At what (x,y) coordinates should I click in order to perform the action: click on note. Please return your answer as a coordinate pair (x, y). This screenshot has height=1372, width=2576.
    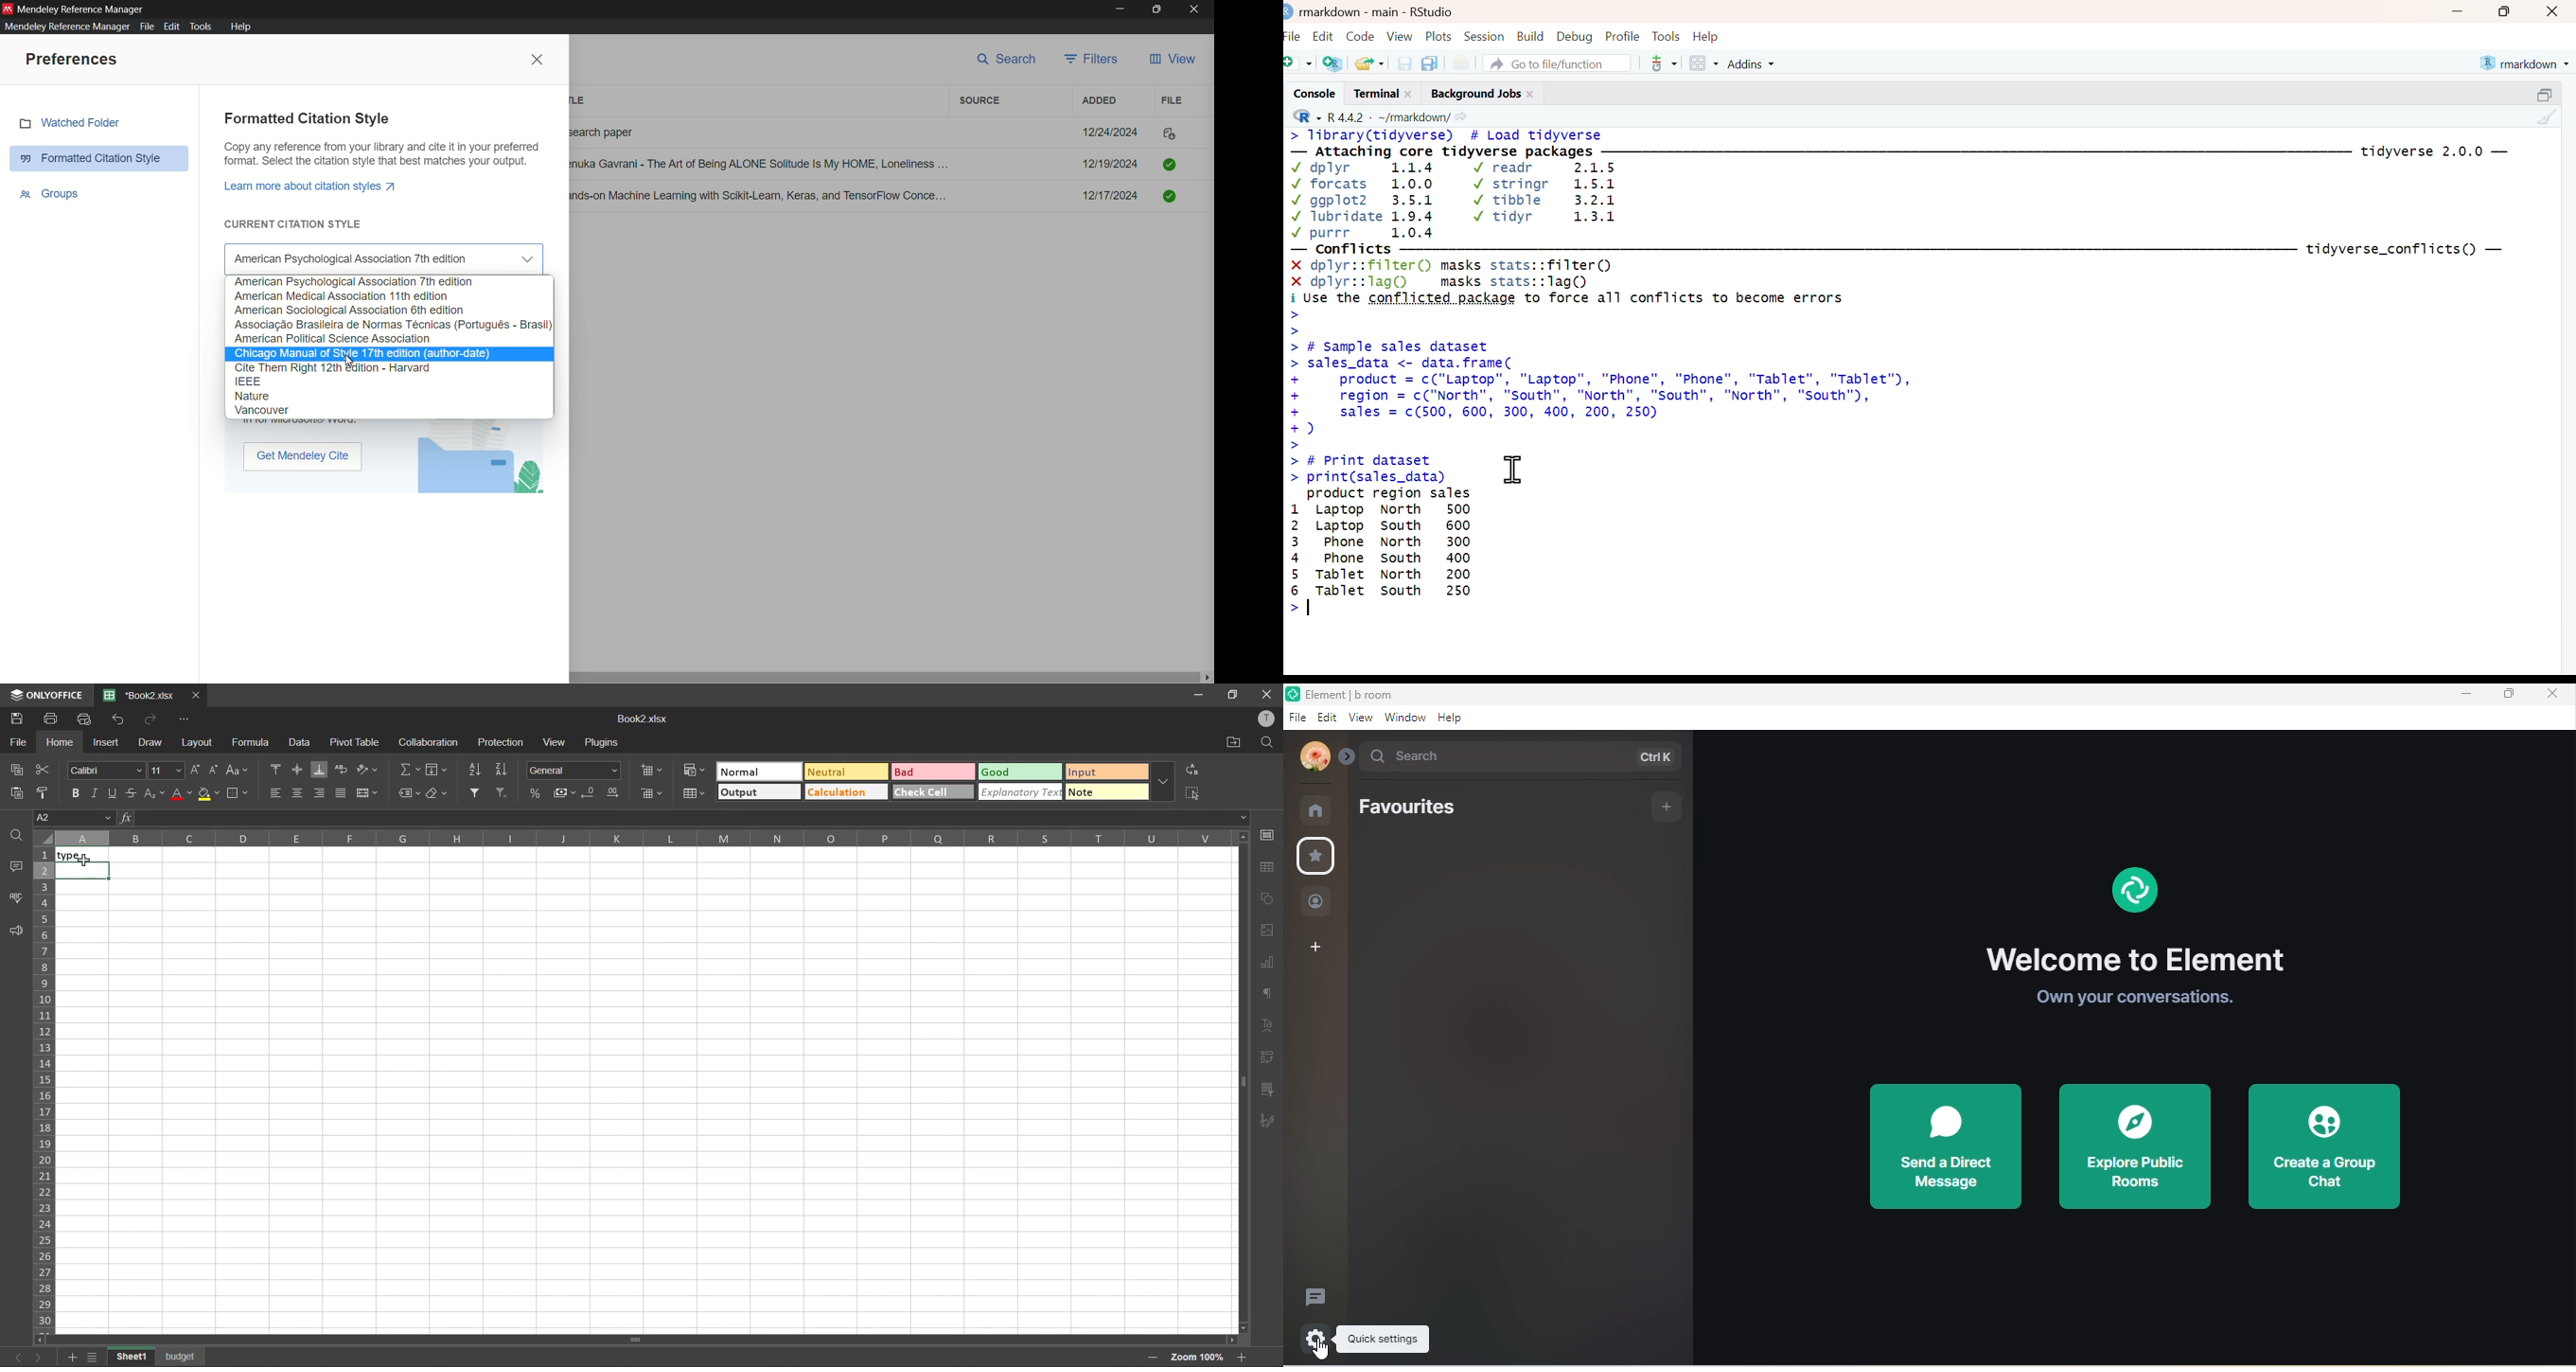
    Looking at the image, I should click on (1106, 793).